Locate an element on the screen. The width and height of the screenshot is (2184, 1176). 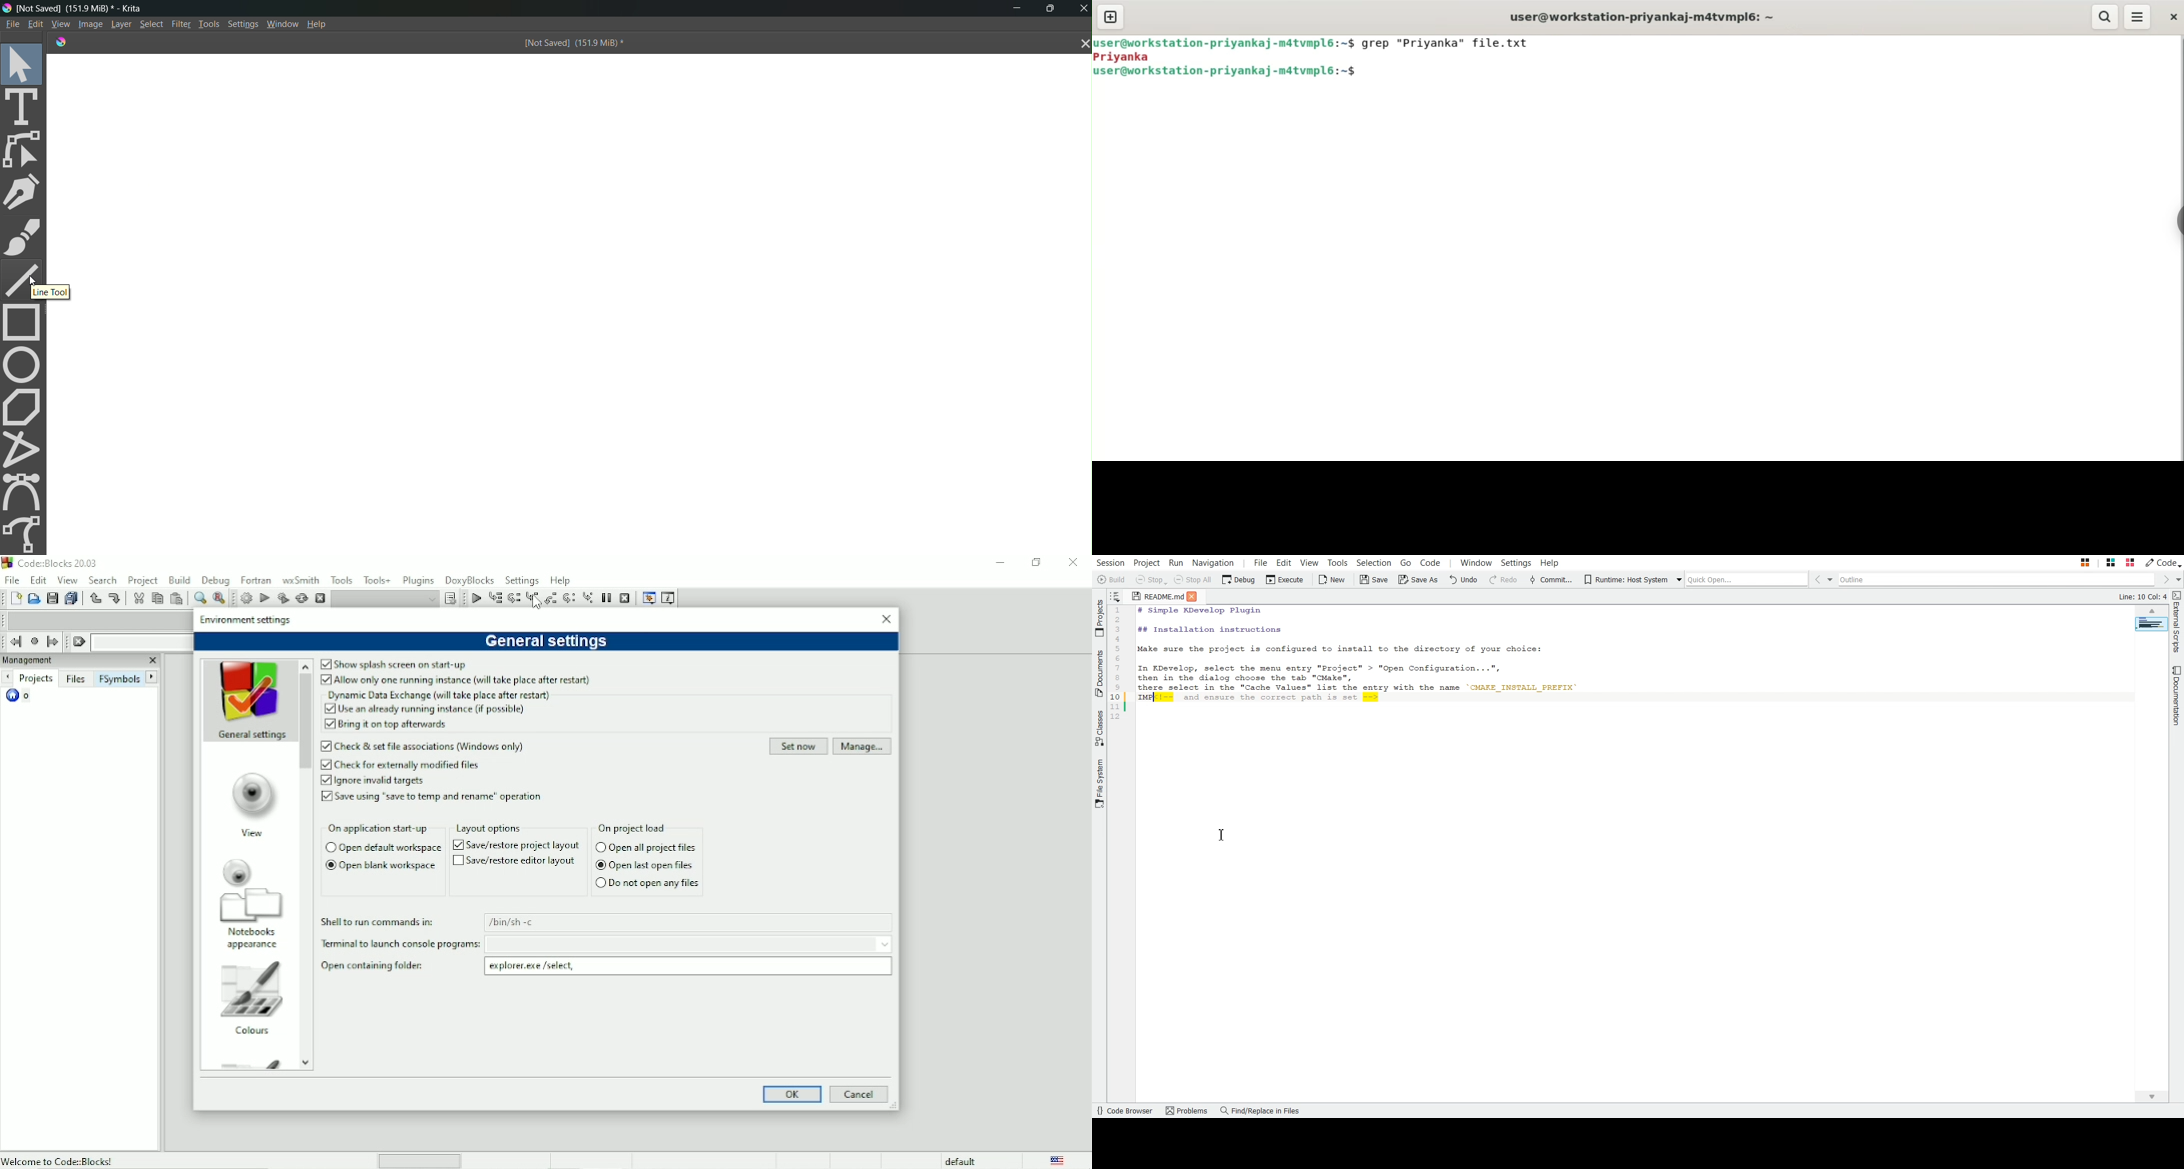
Environment settings is located at coordinates (245, 619).